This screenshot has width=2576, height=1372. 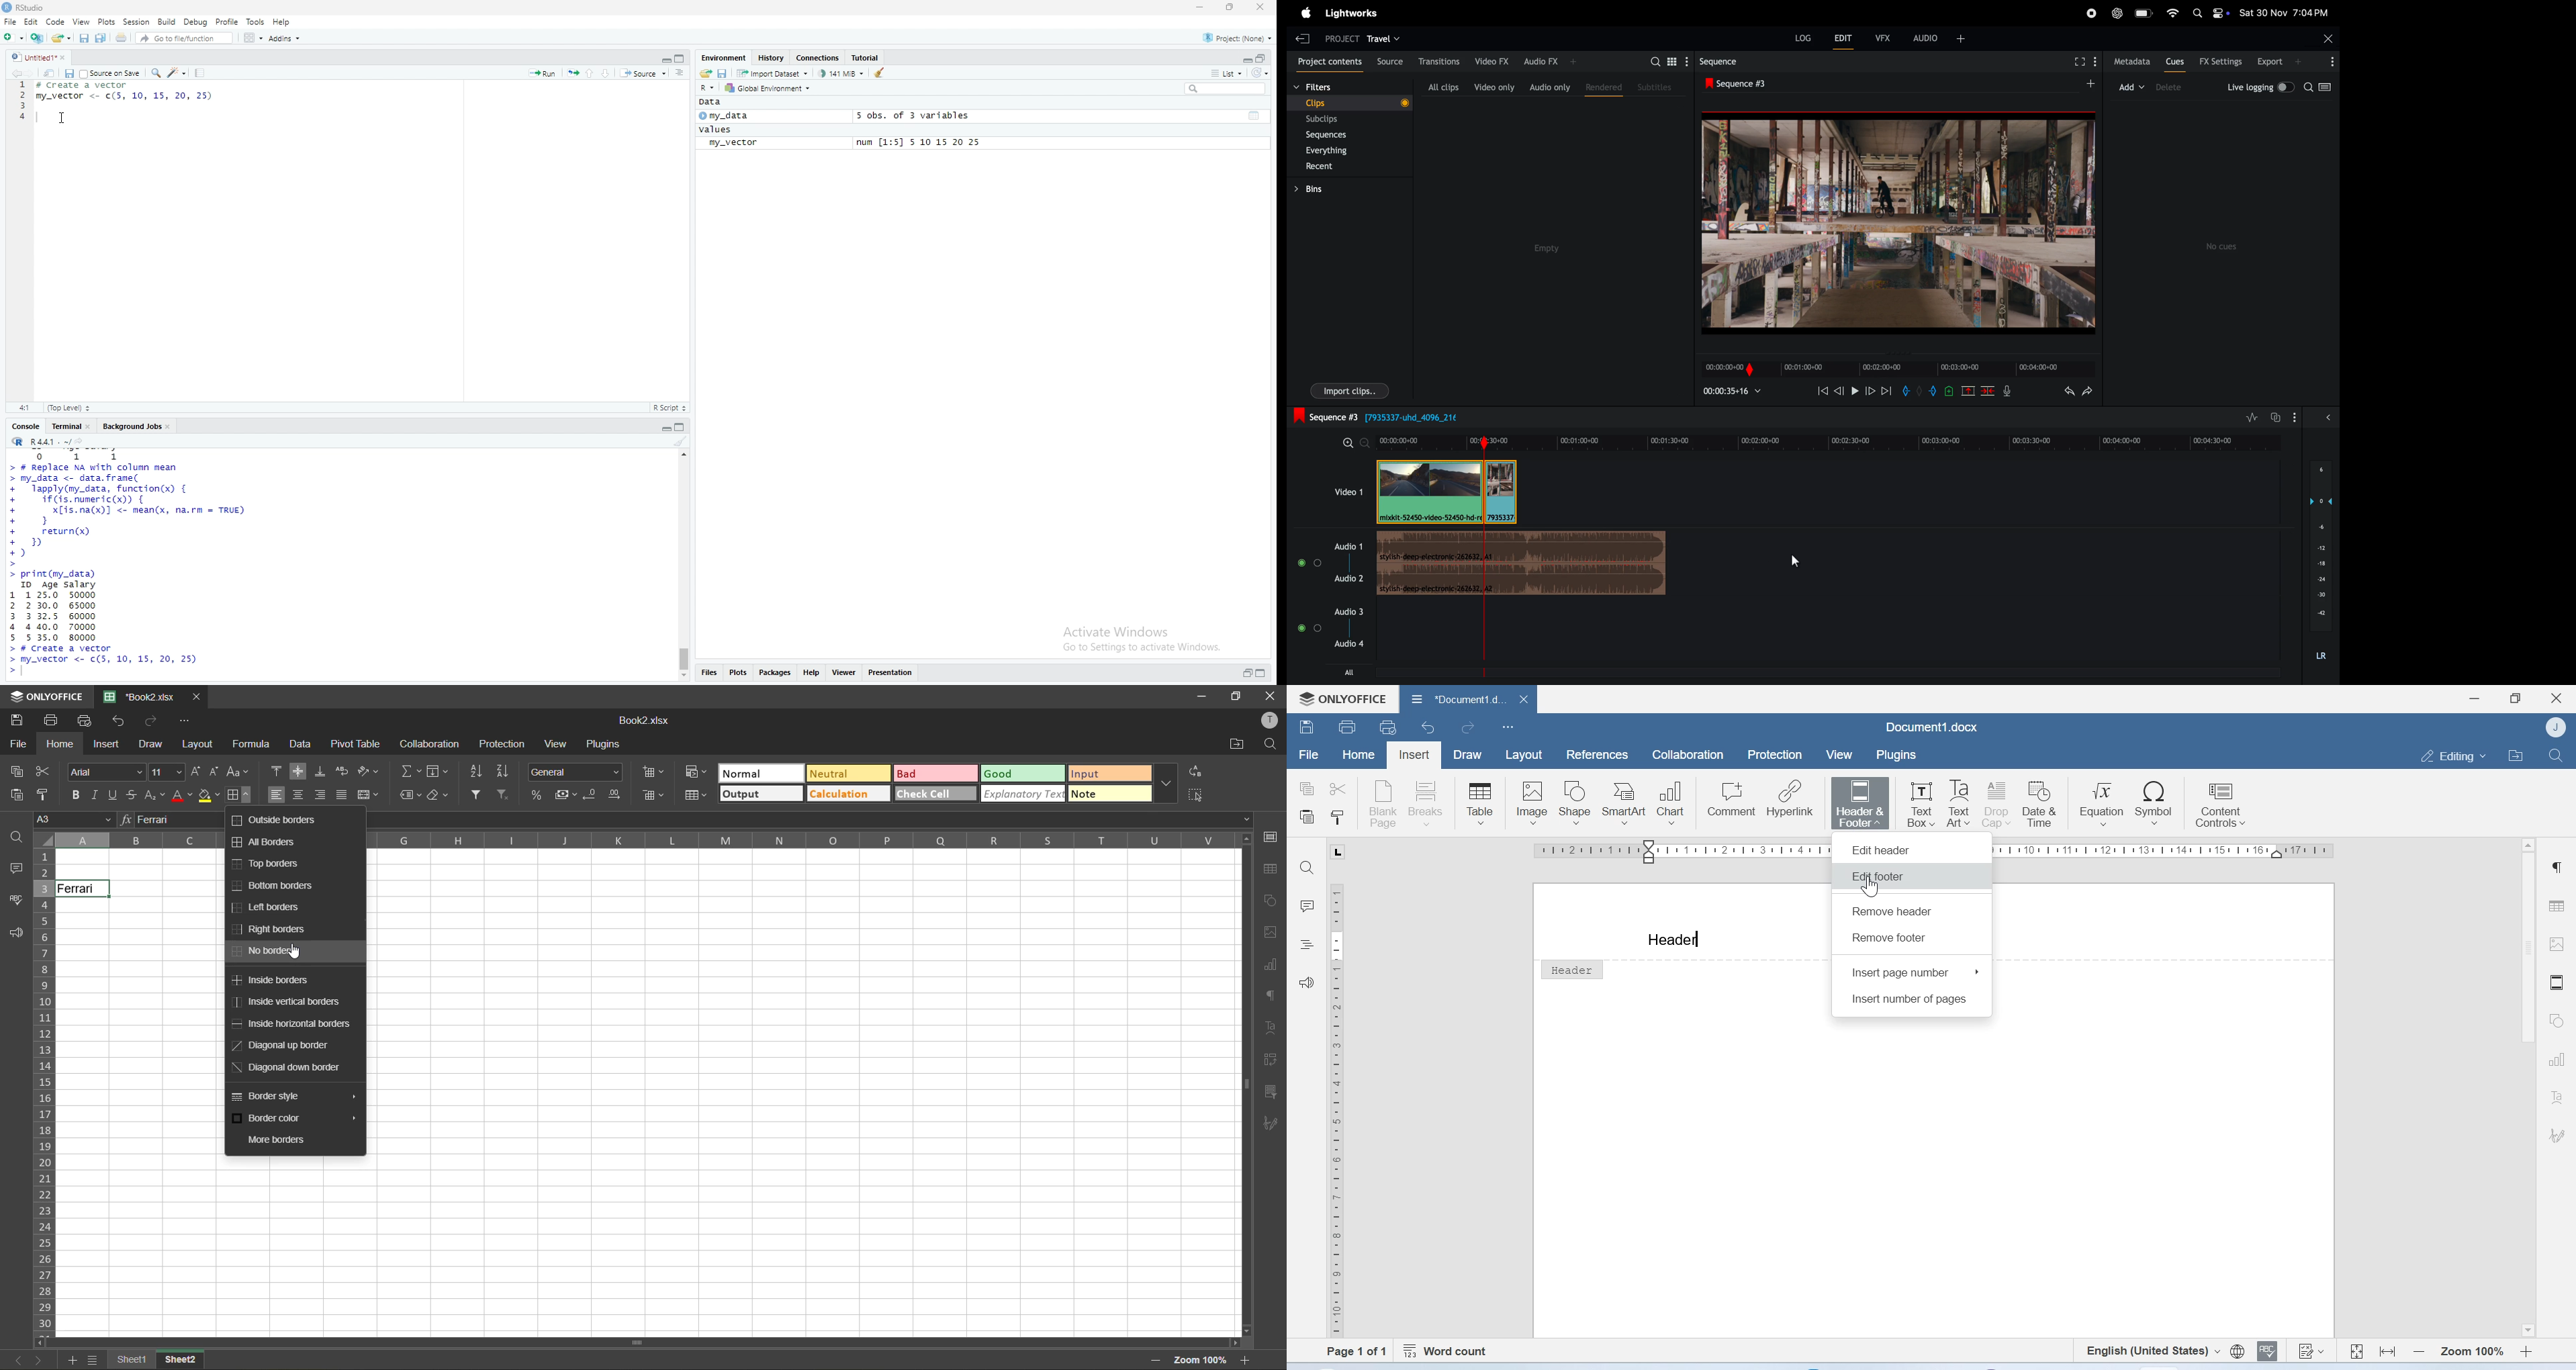 I want to click on battery, so click(x=2144, y=14).